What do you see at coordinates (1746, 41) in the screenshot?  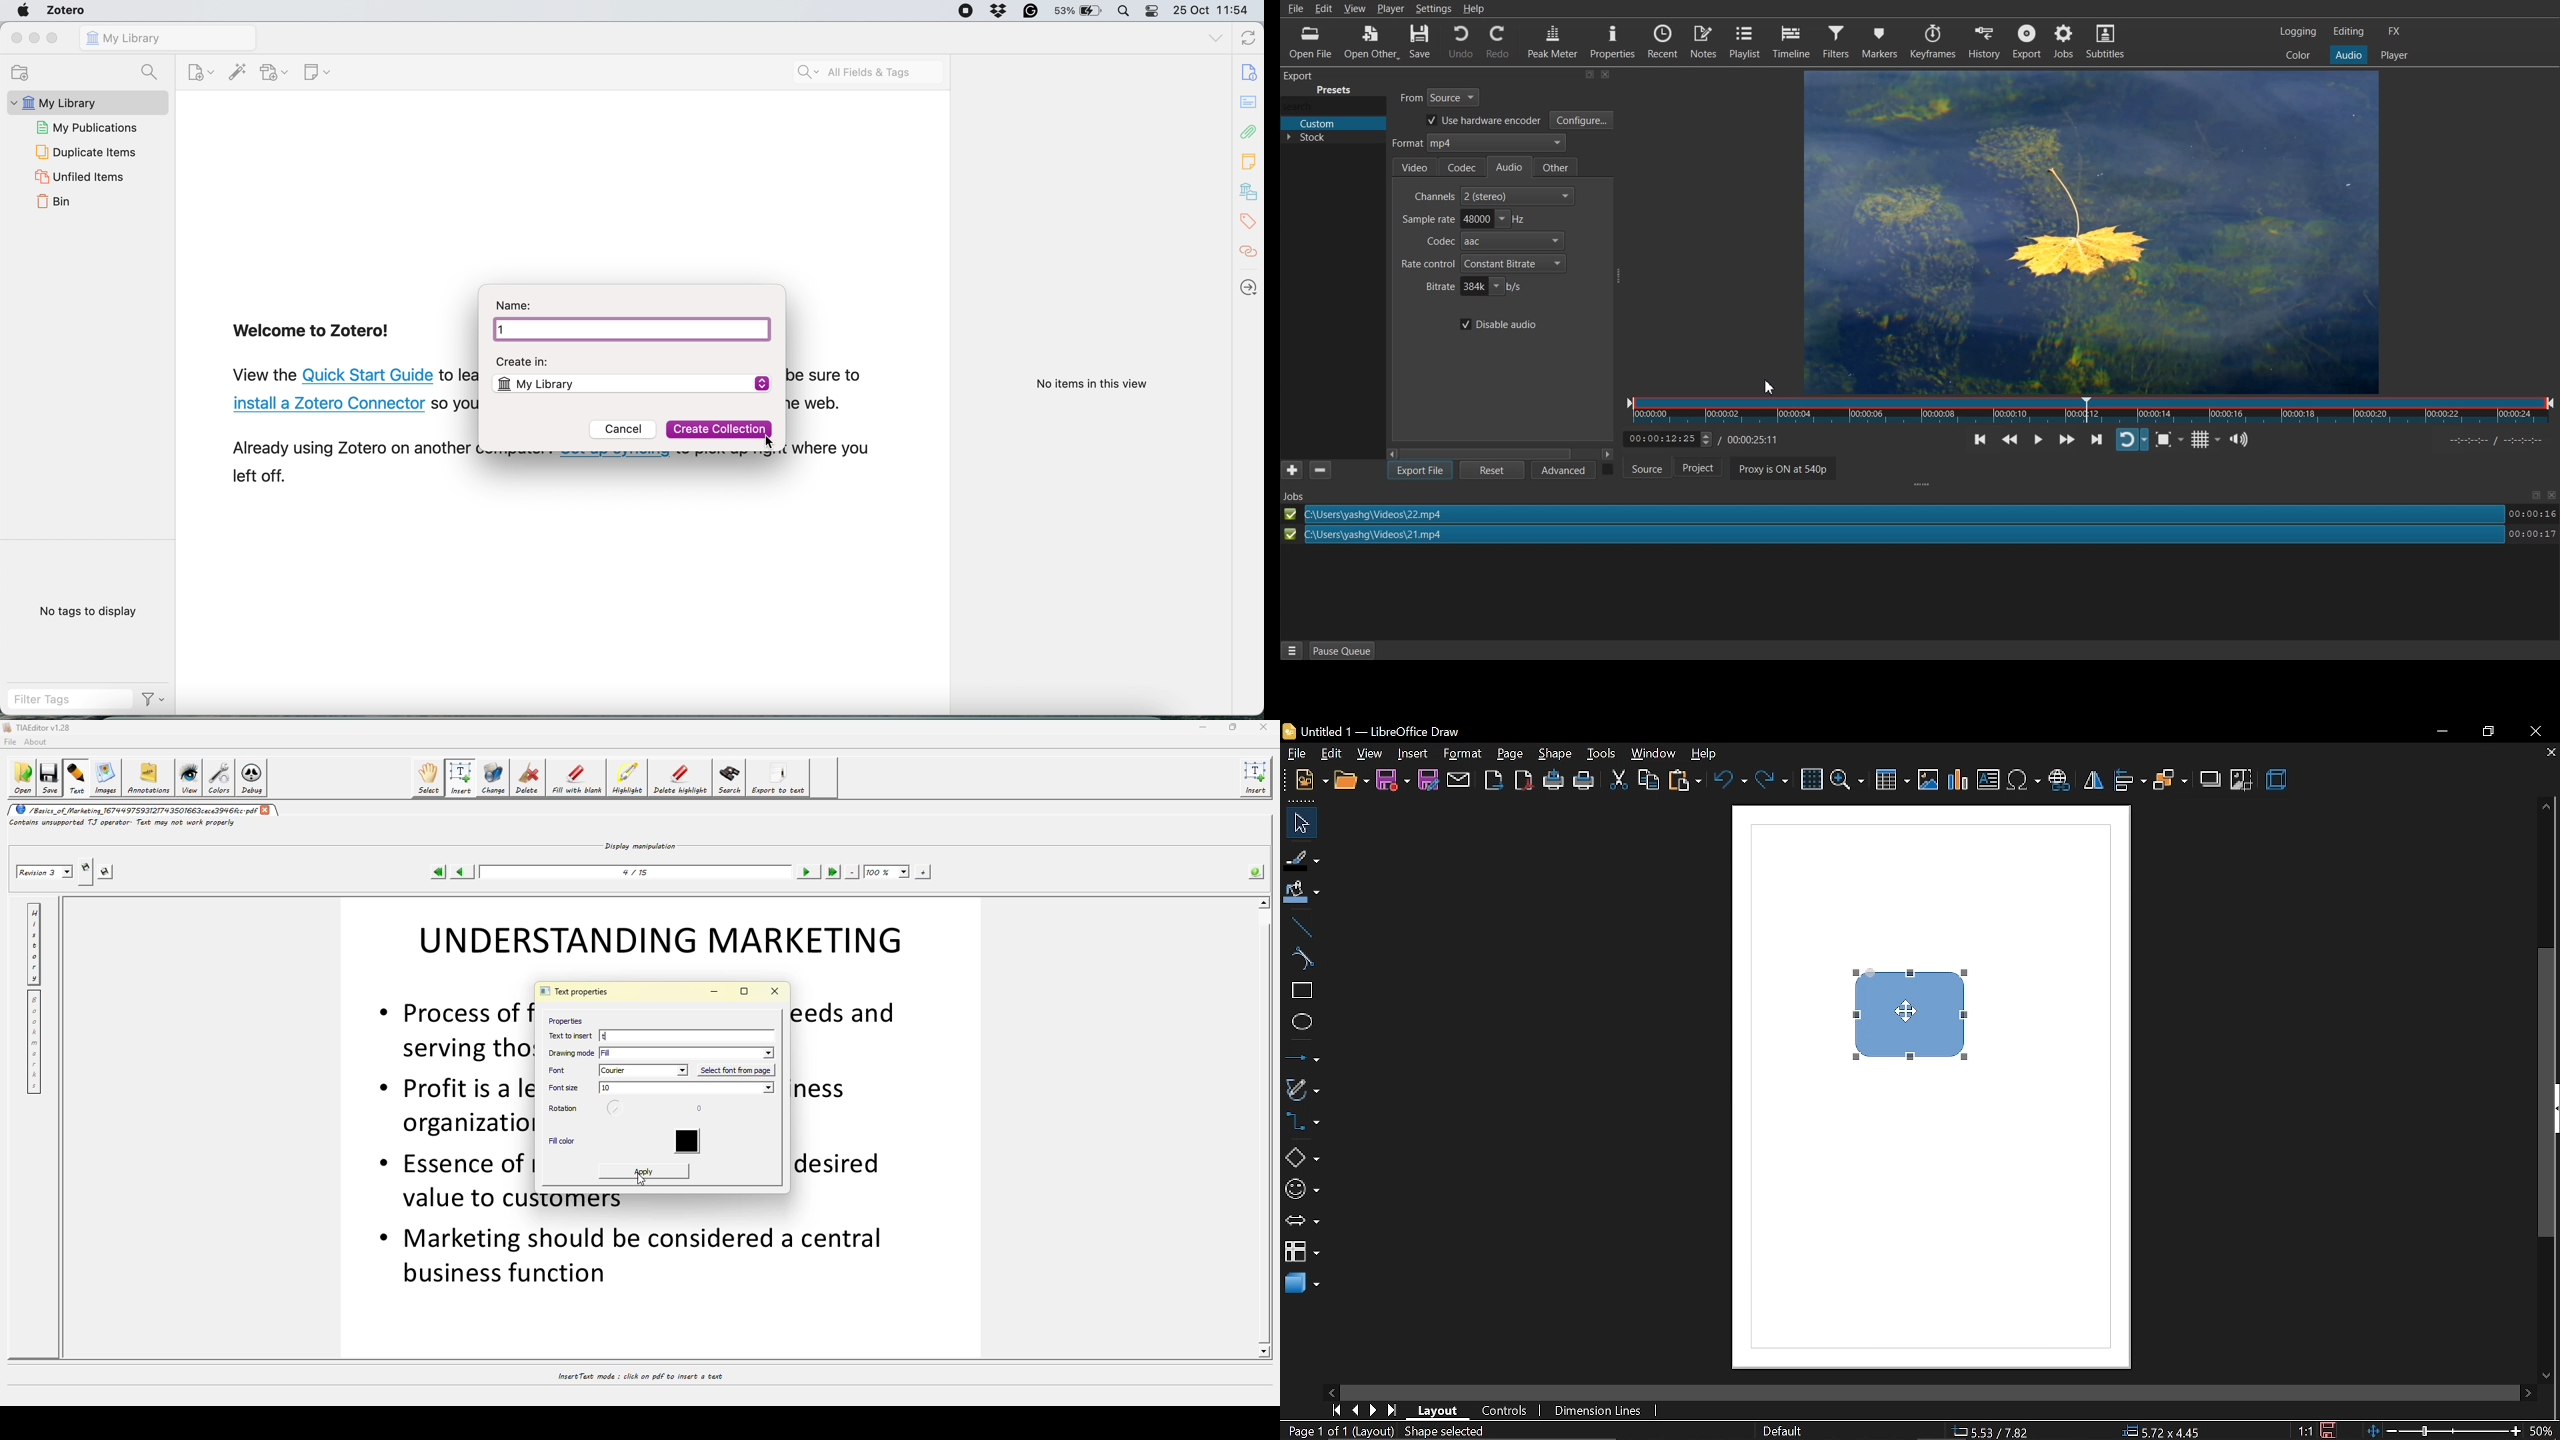 I see `Playlist` at bounding box center [1746, 41].